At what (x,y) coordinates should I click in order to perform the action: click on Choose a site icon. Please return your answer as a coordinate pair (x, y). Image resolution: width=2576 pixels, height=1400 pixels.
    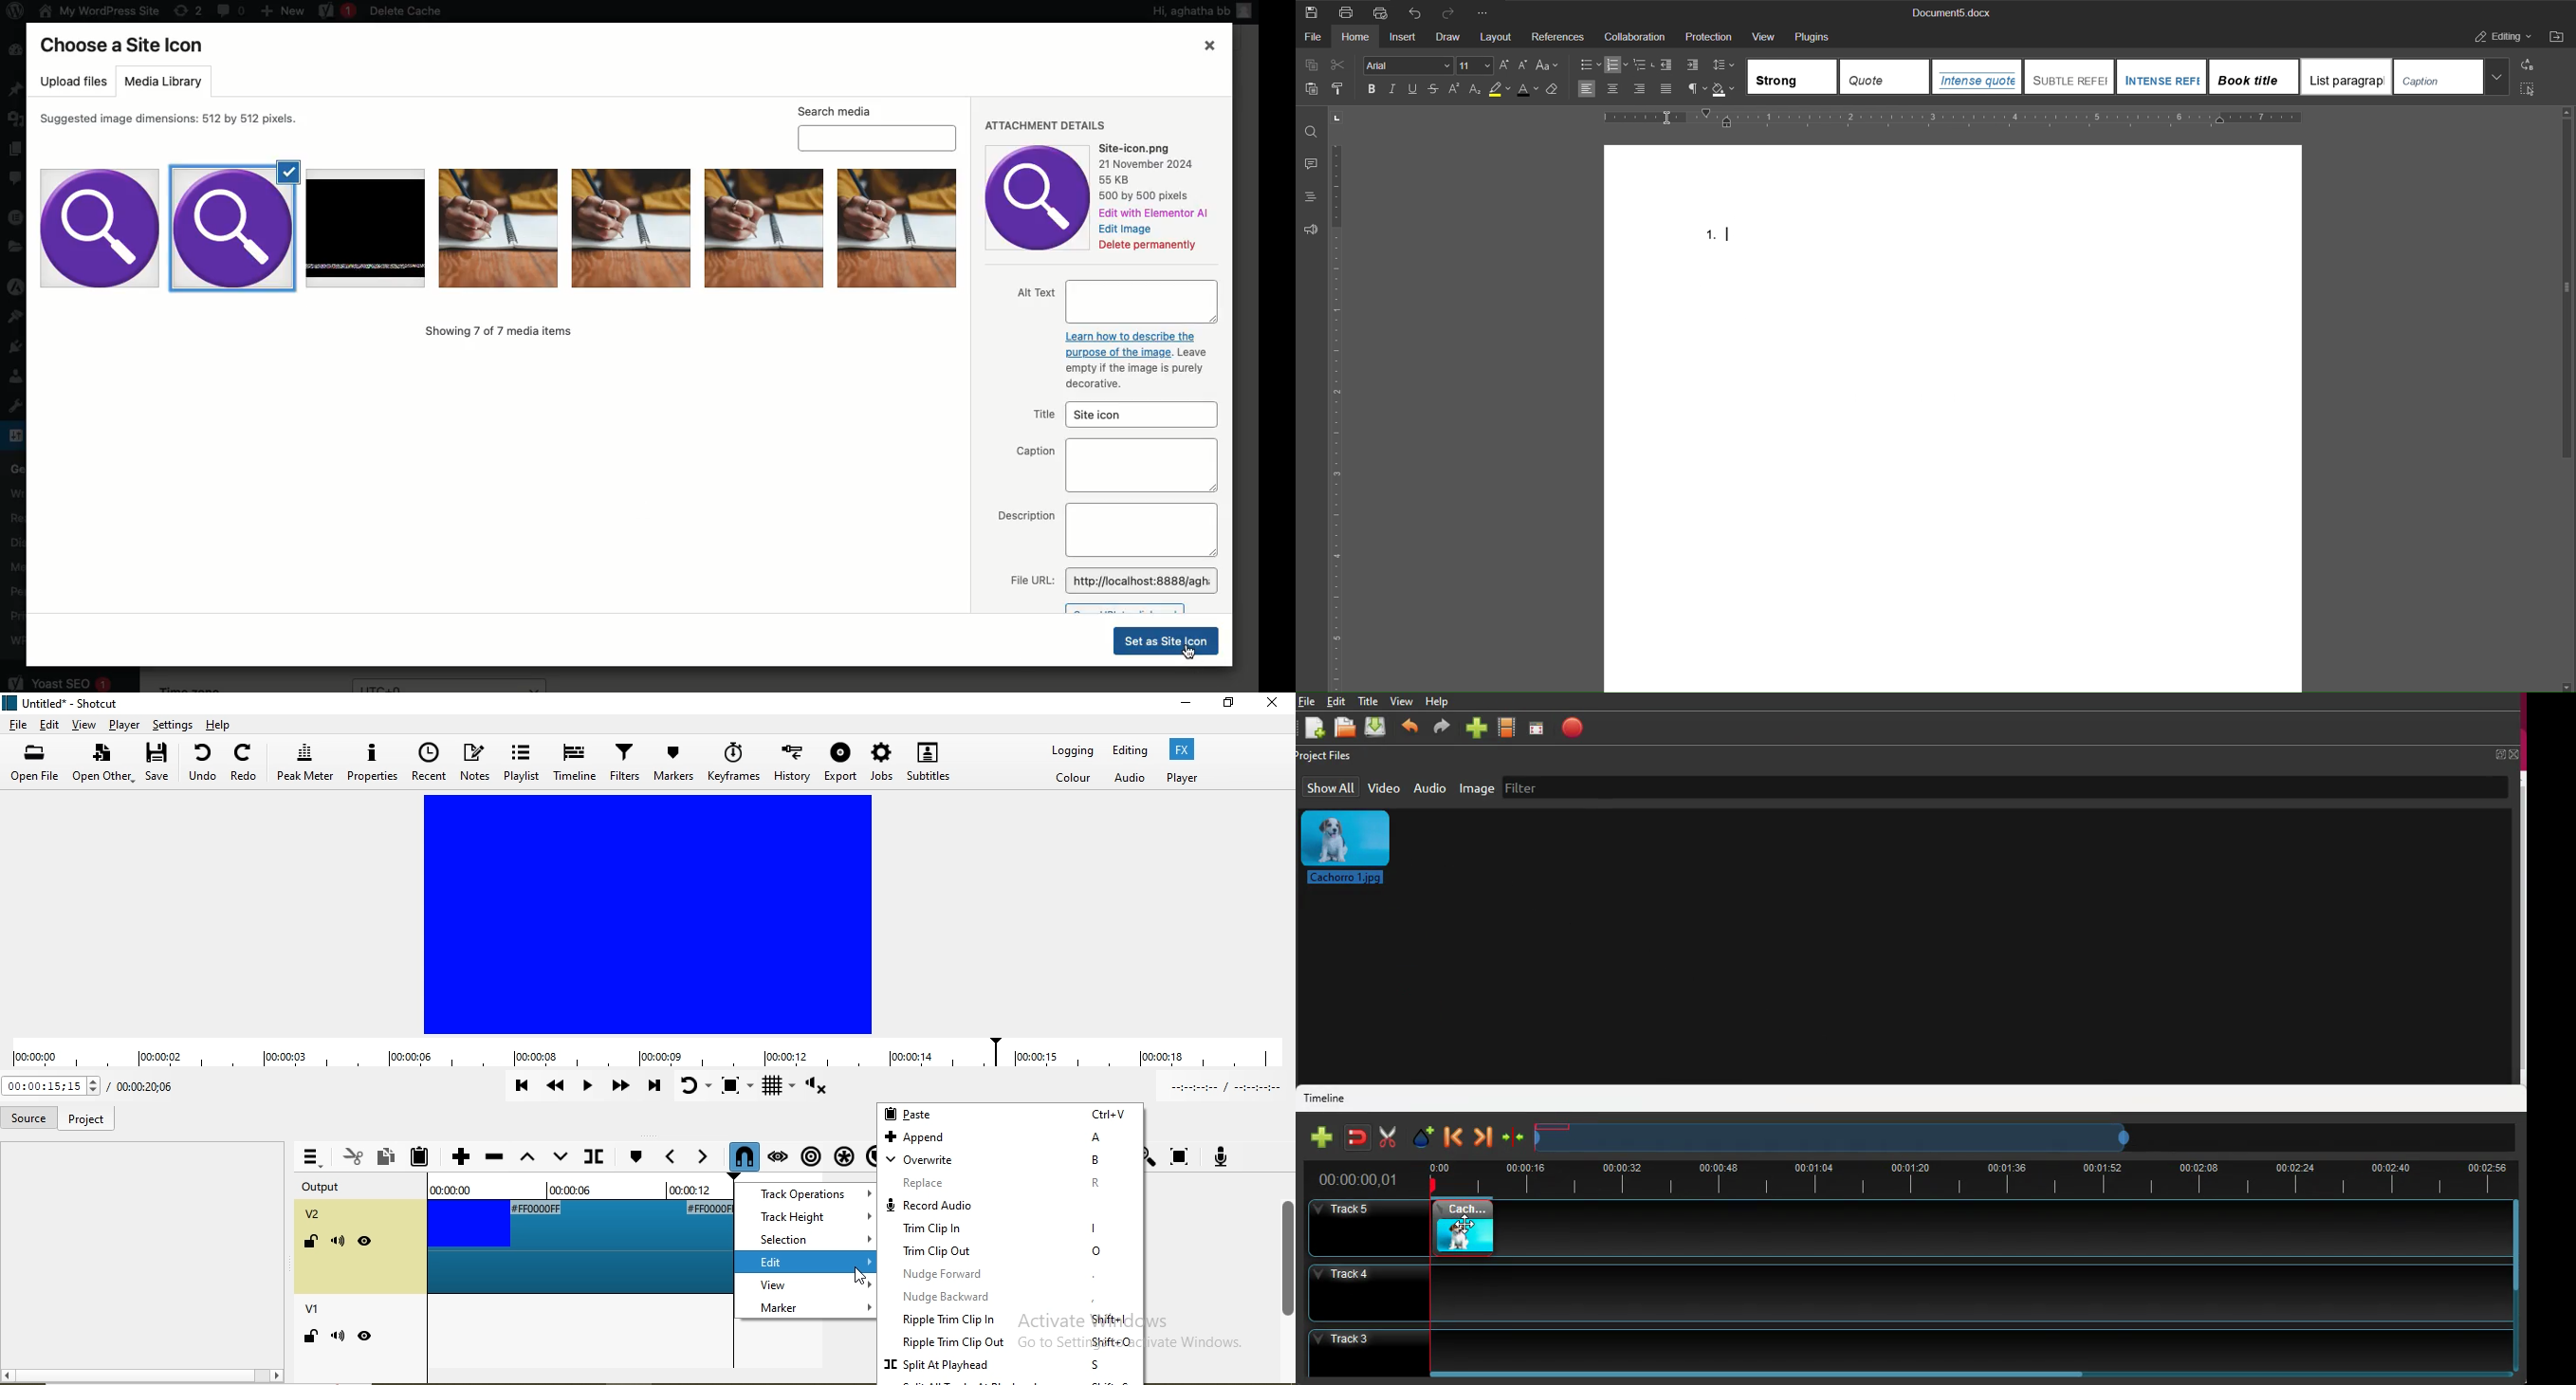
    Looking at the image, I should click on (124, 45).